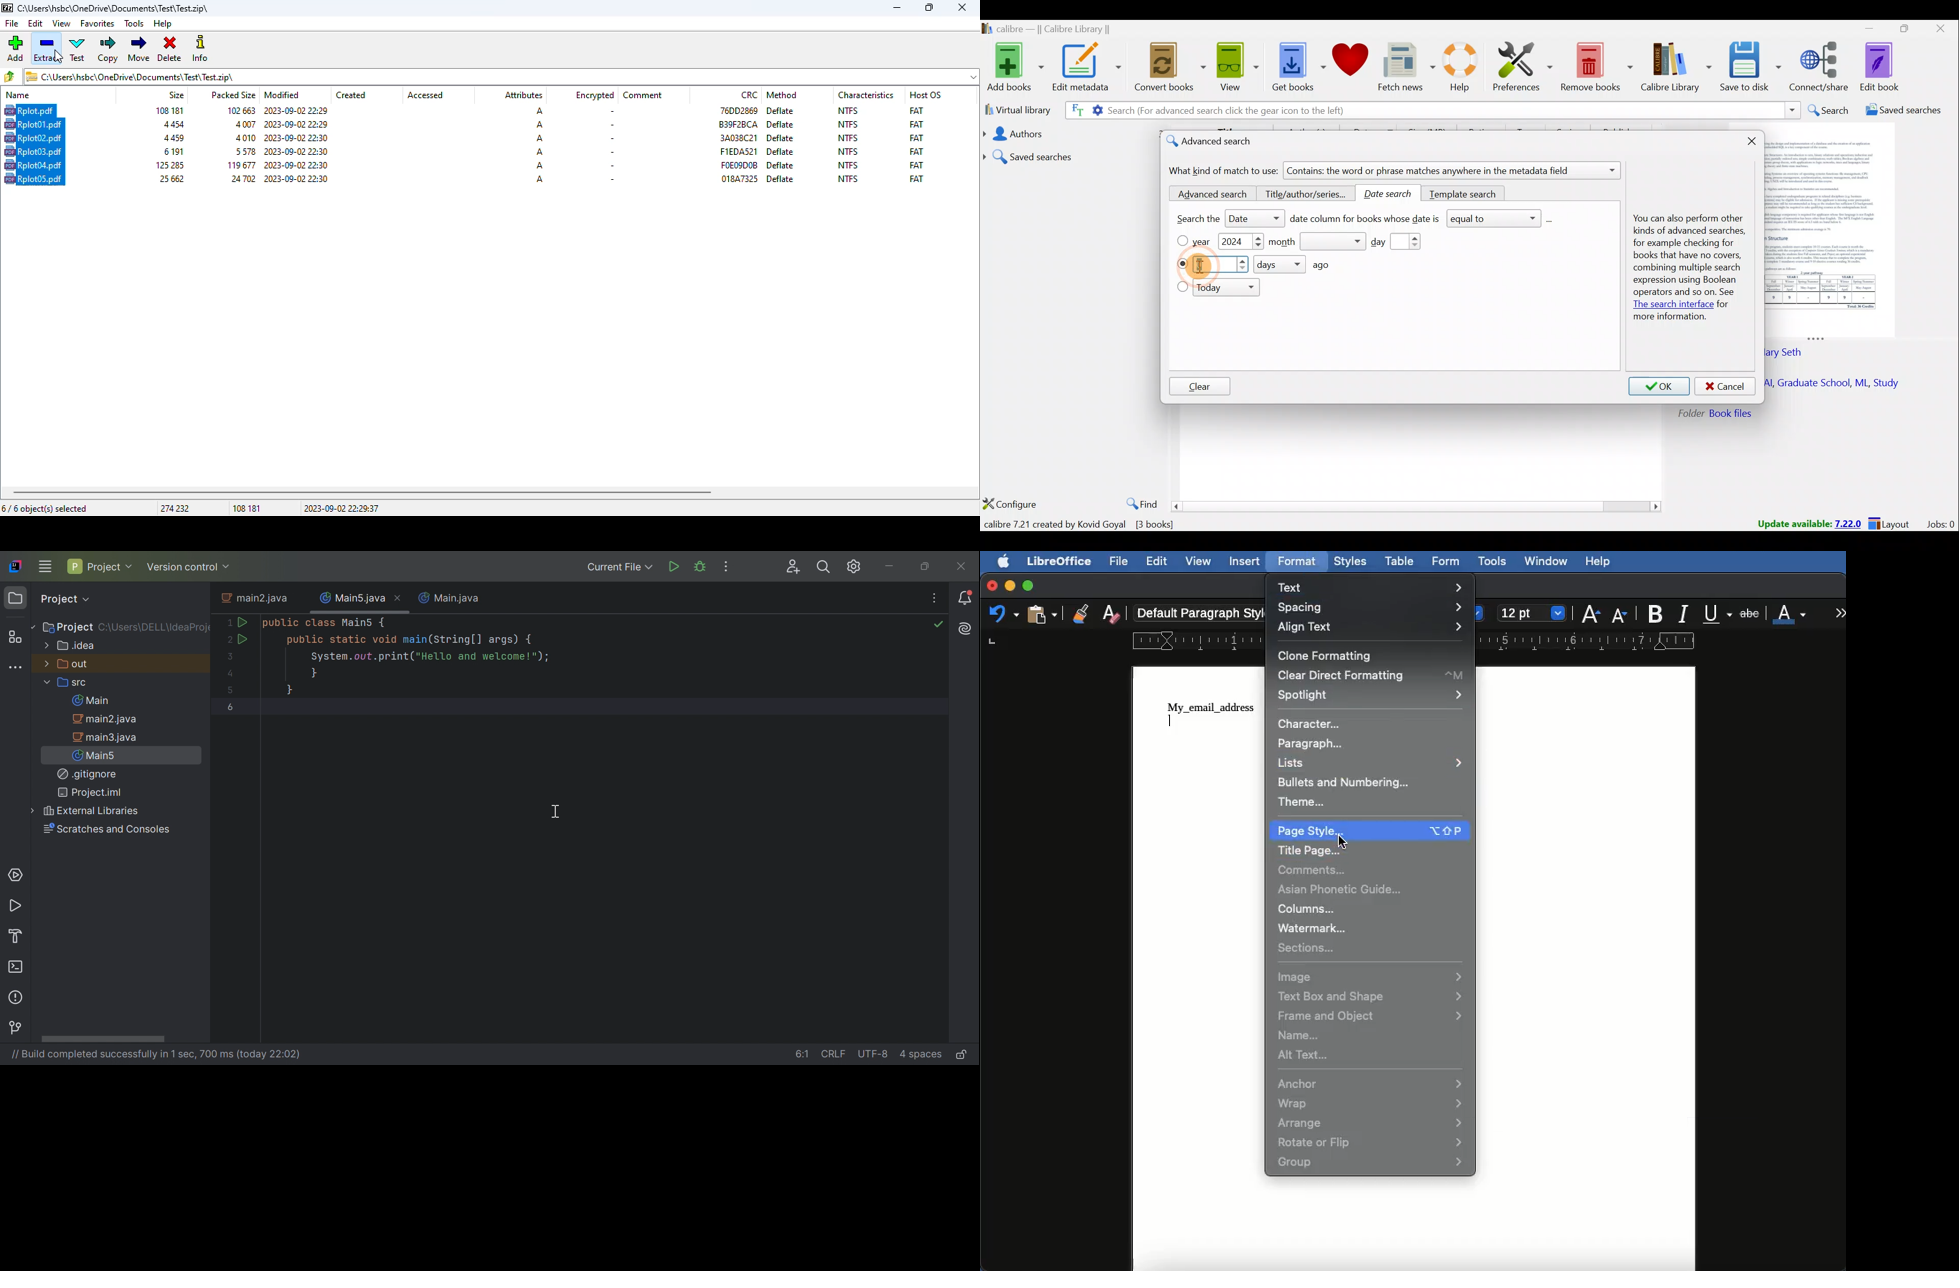  Describe the element at coordinates (1940, 31) in the screenshot. I see `Close` at that location.